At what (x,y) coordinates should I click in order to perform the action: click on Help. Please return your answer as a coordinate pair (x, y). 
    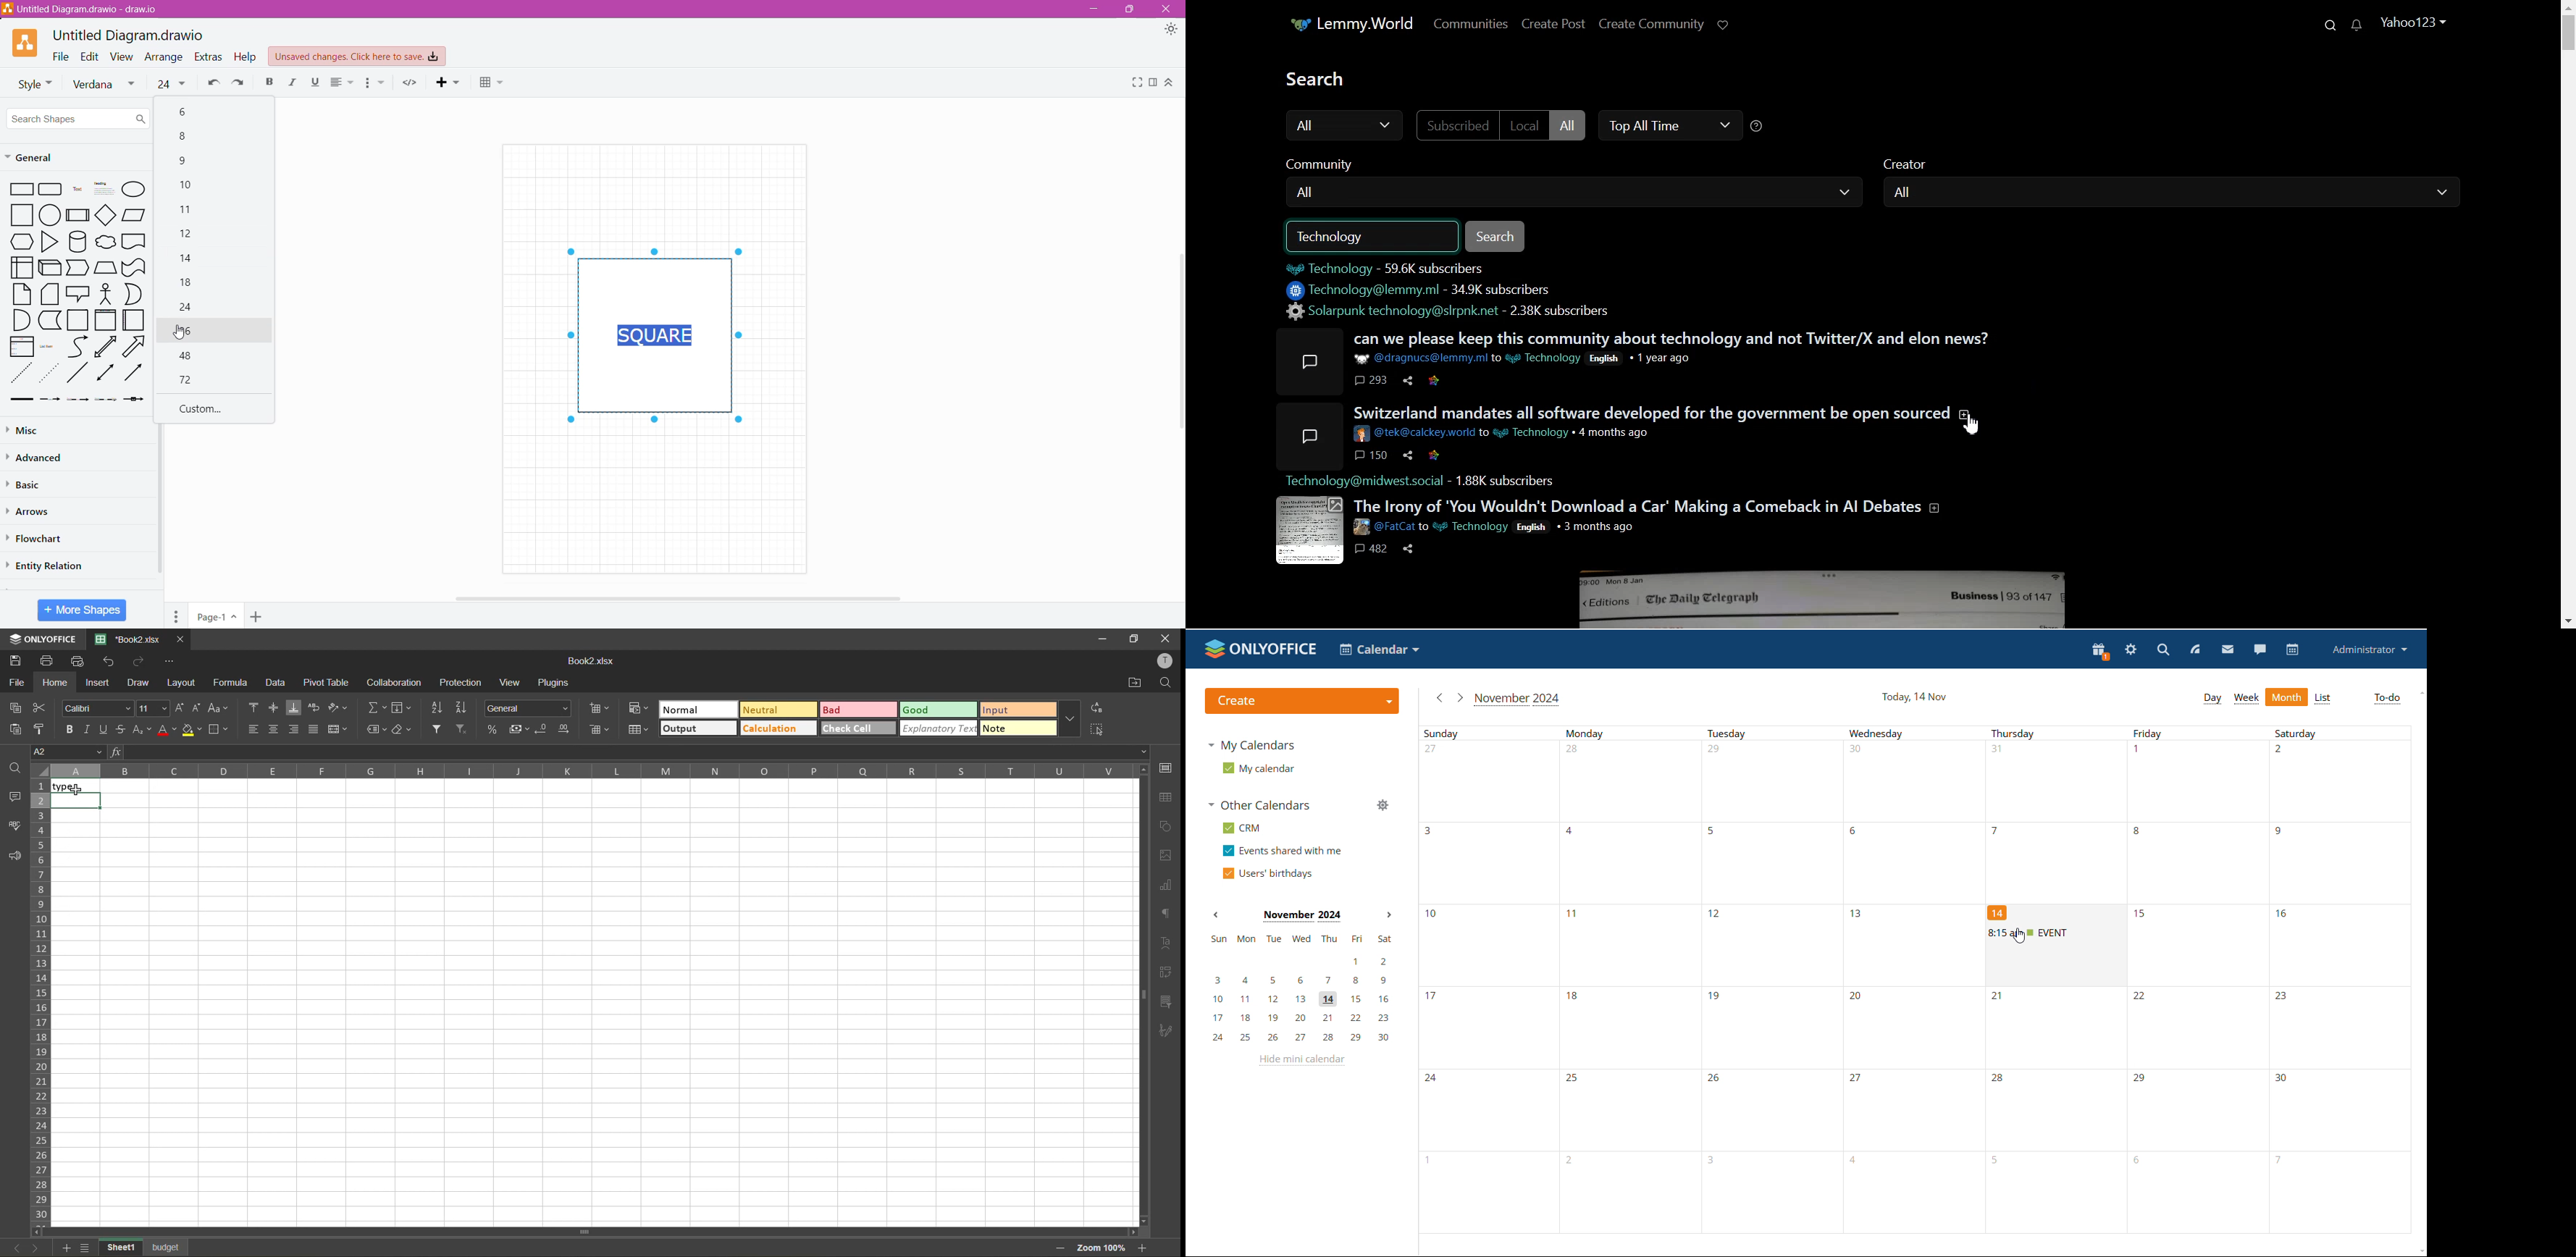
    Looking at the image, I should click on (246, 57).